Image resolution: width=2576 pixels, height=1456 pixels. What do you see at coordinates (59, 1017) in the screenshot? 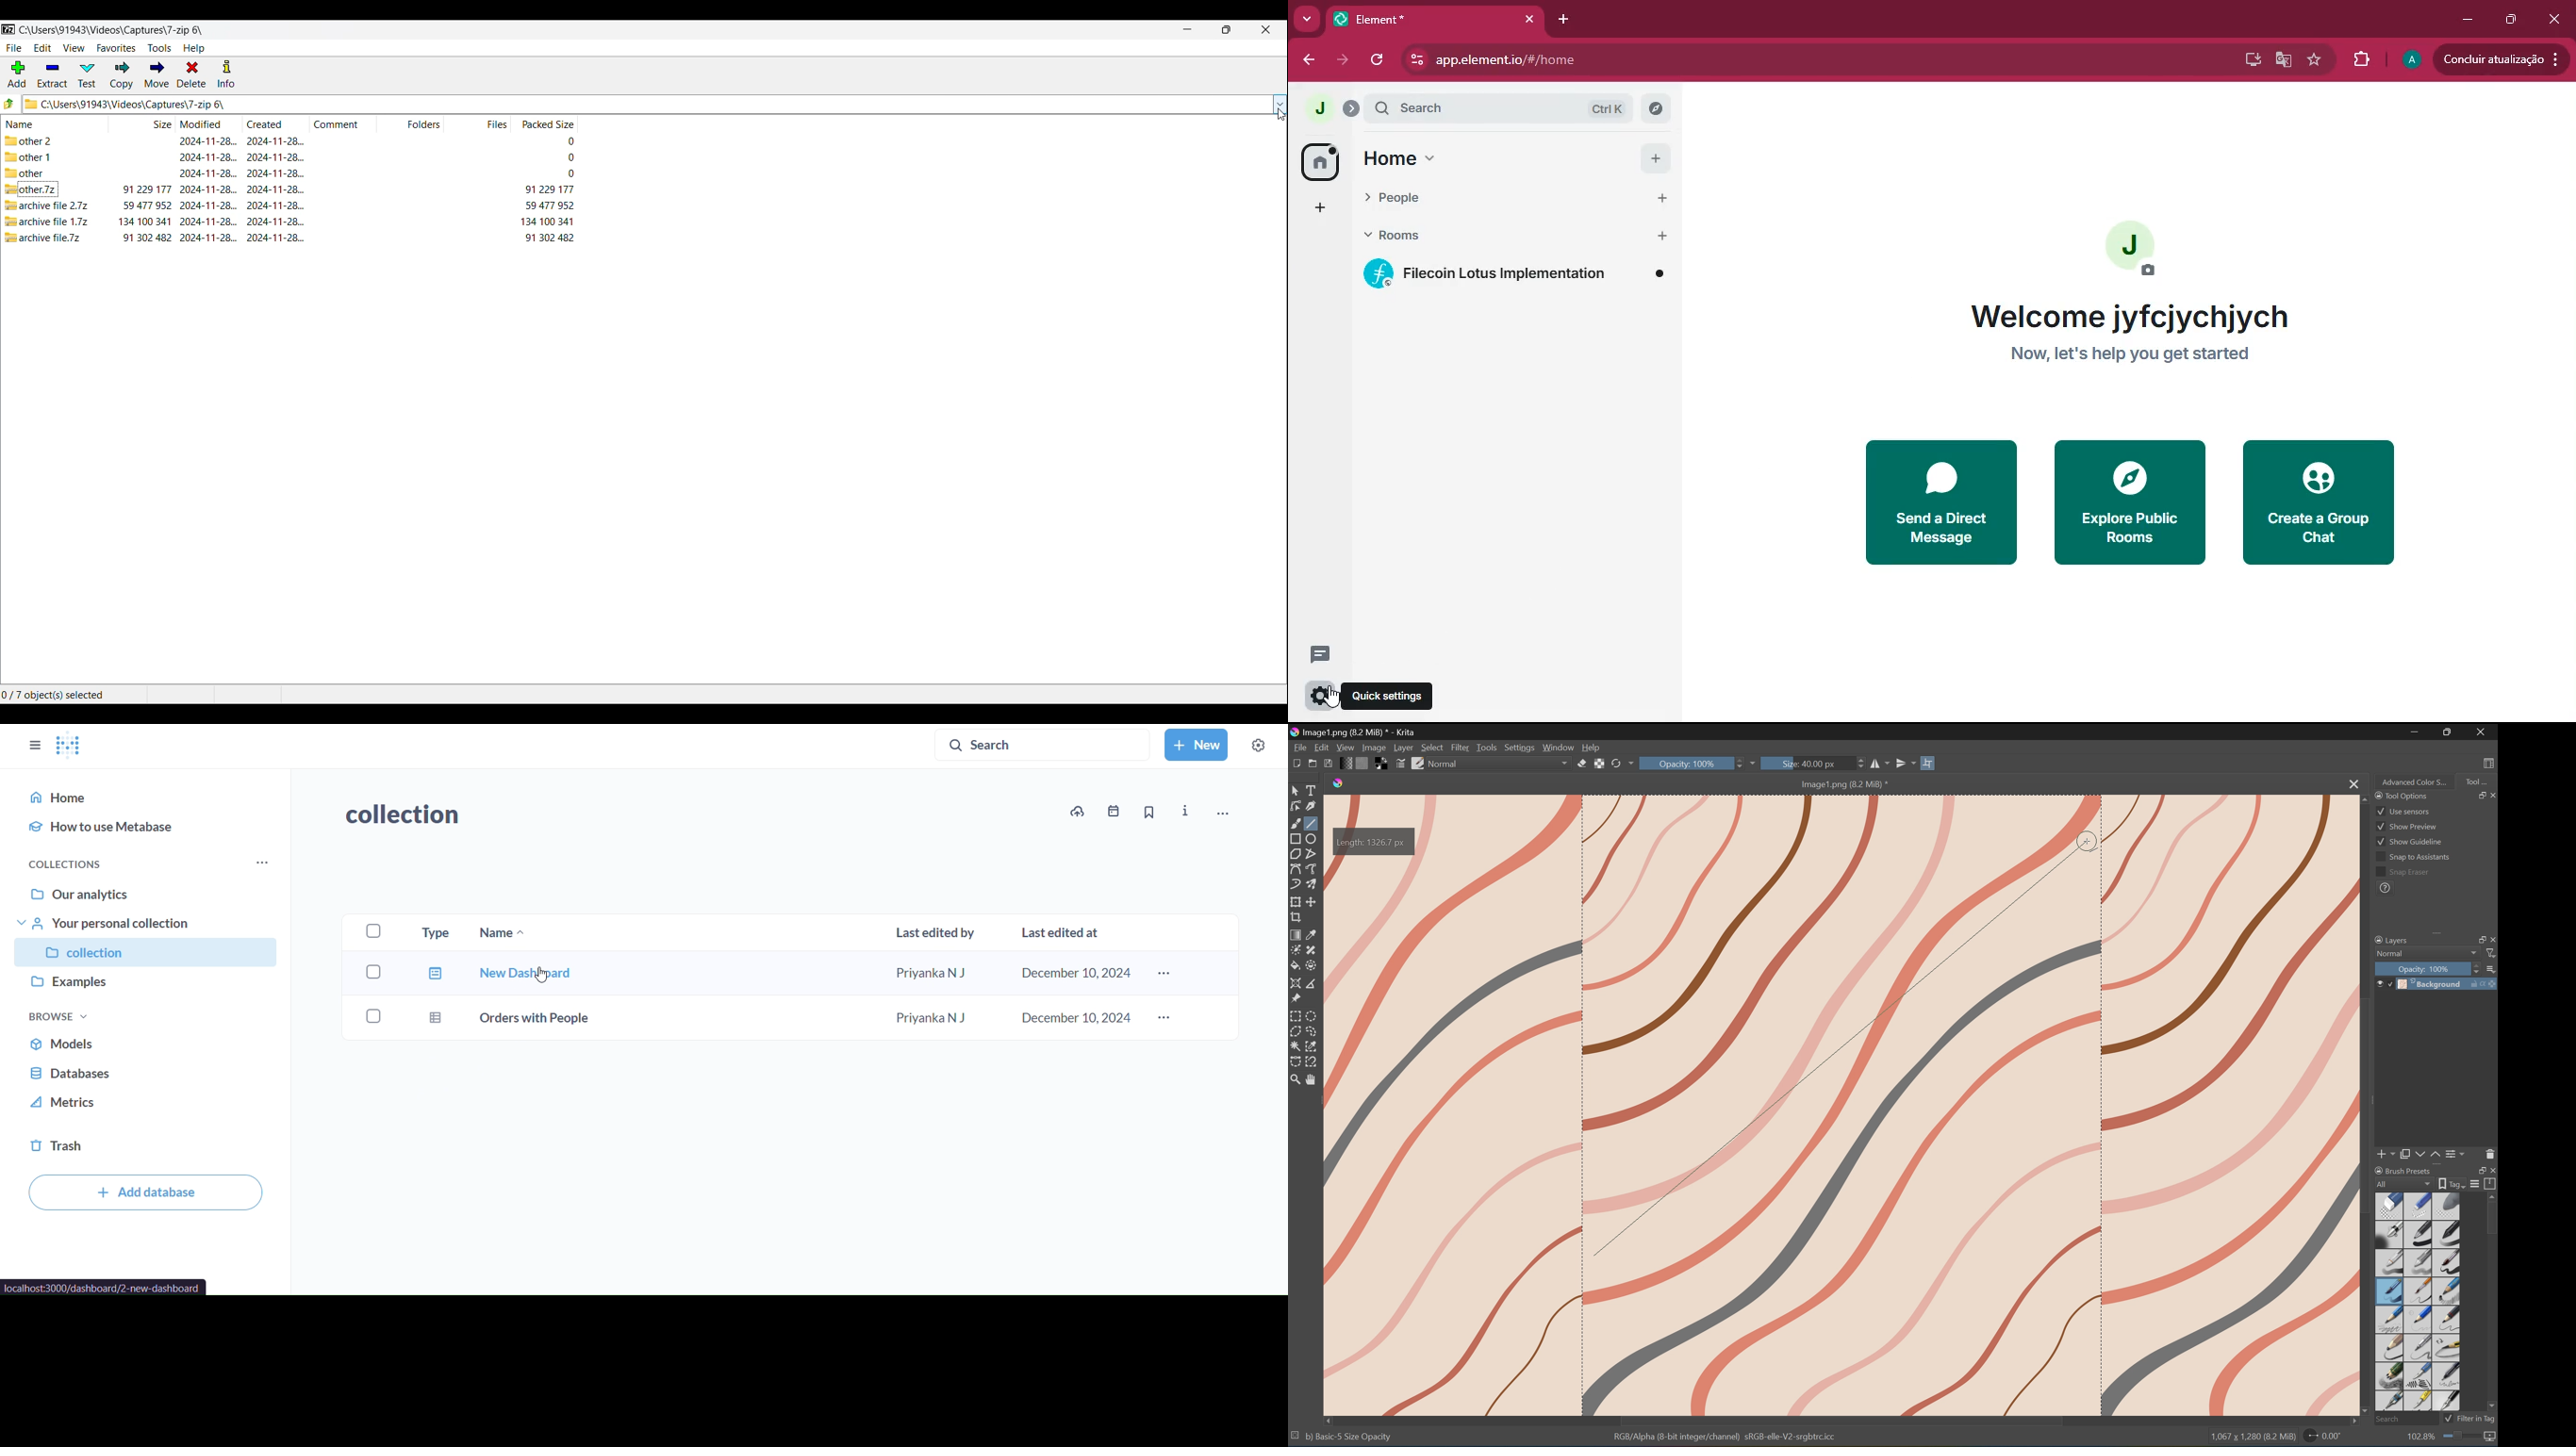
I see `browse` at bounding box center [59, 1017].